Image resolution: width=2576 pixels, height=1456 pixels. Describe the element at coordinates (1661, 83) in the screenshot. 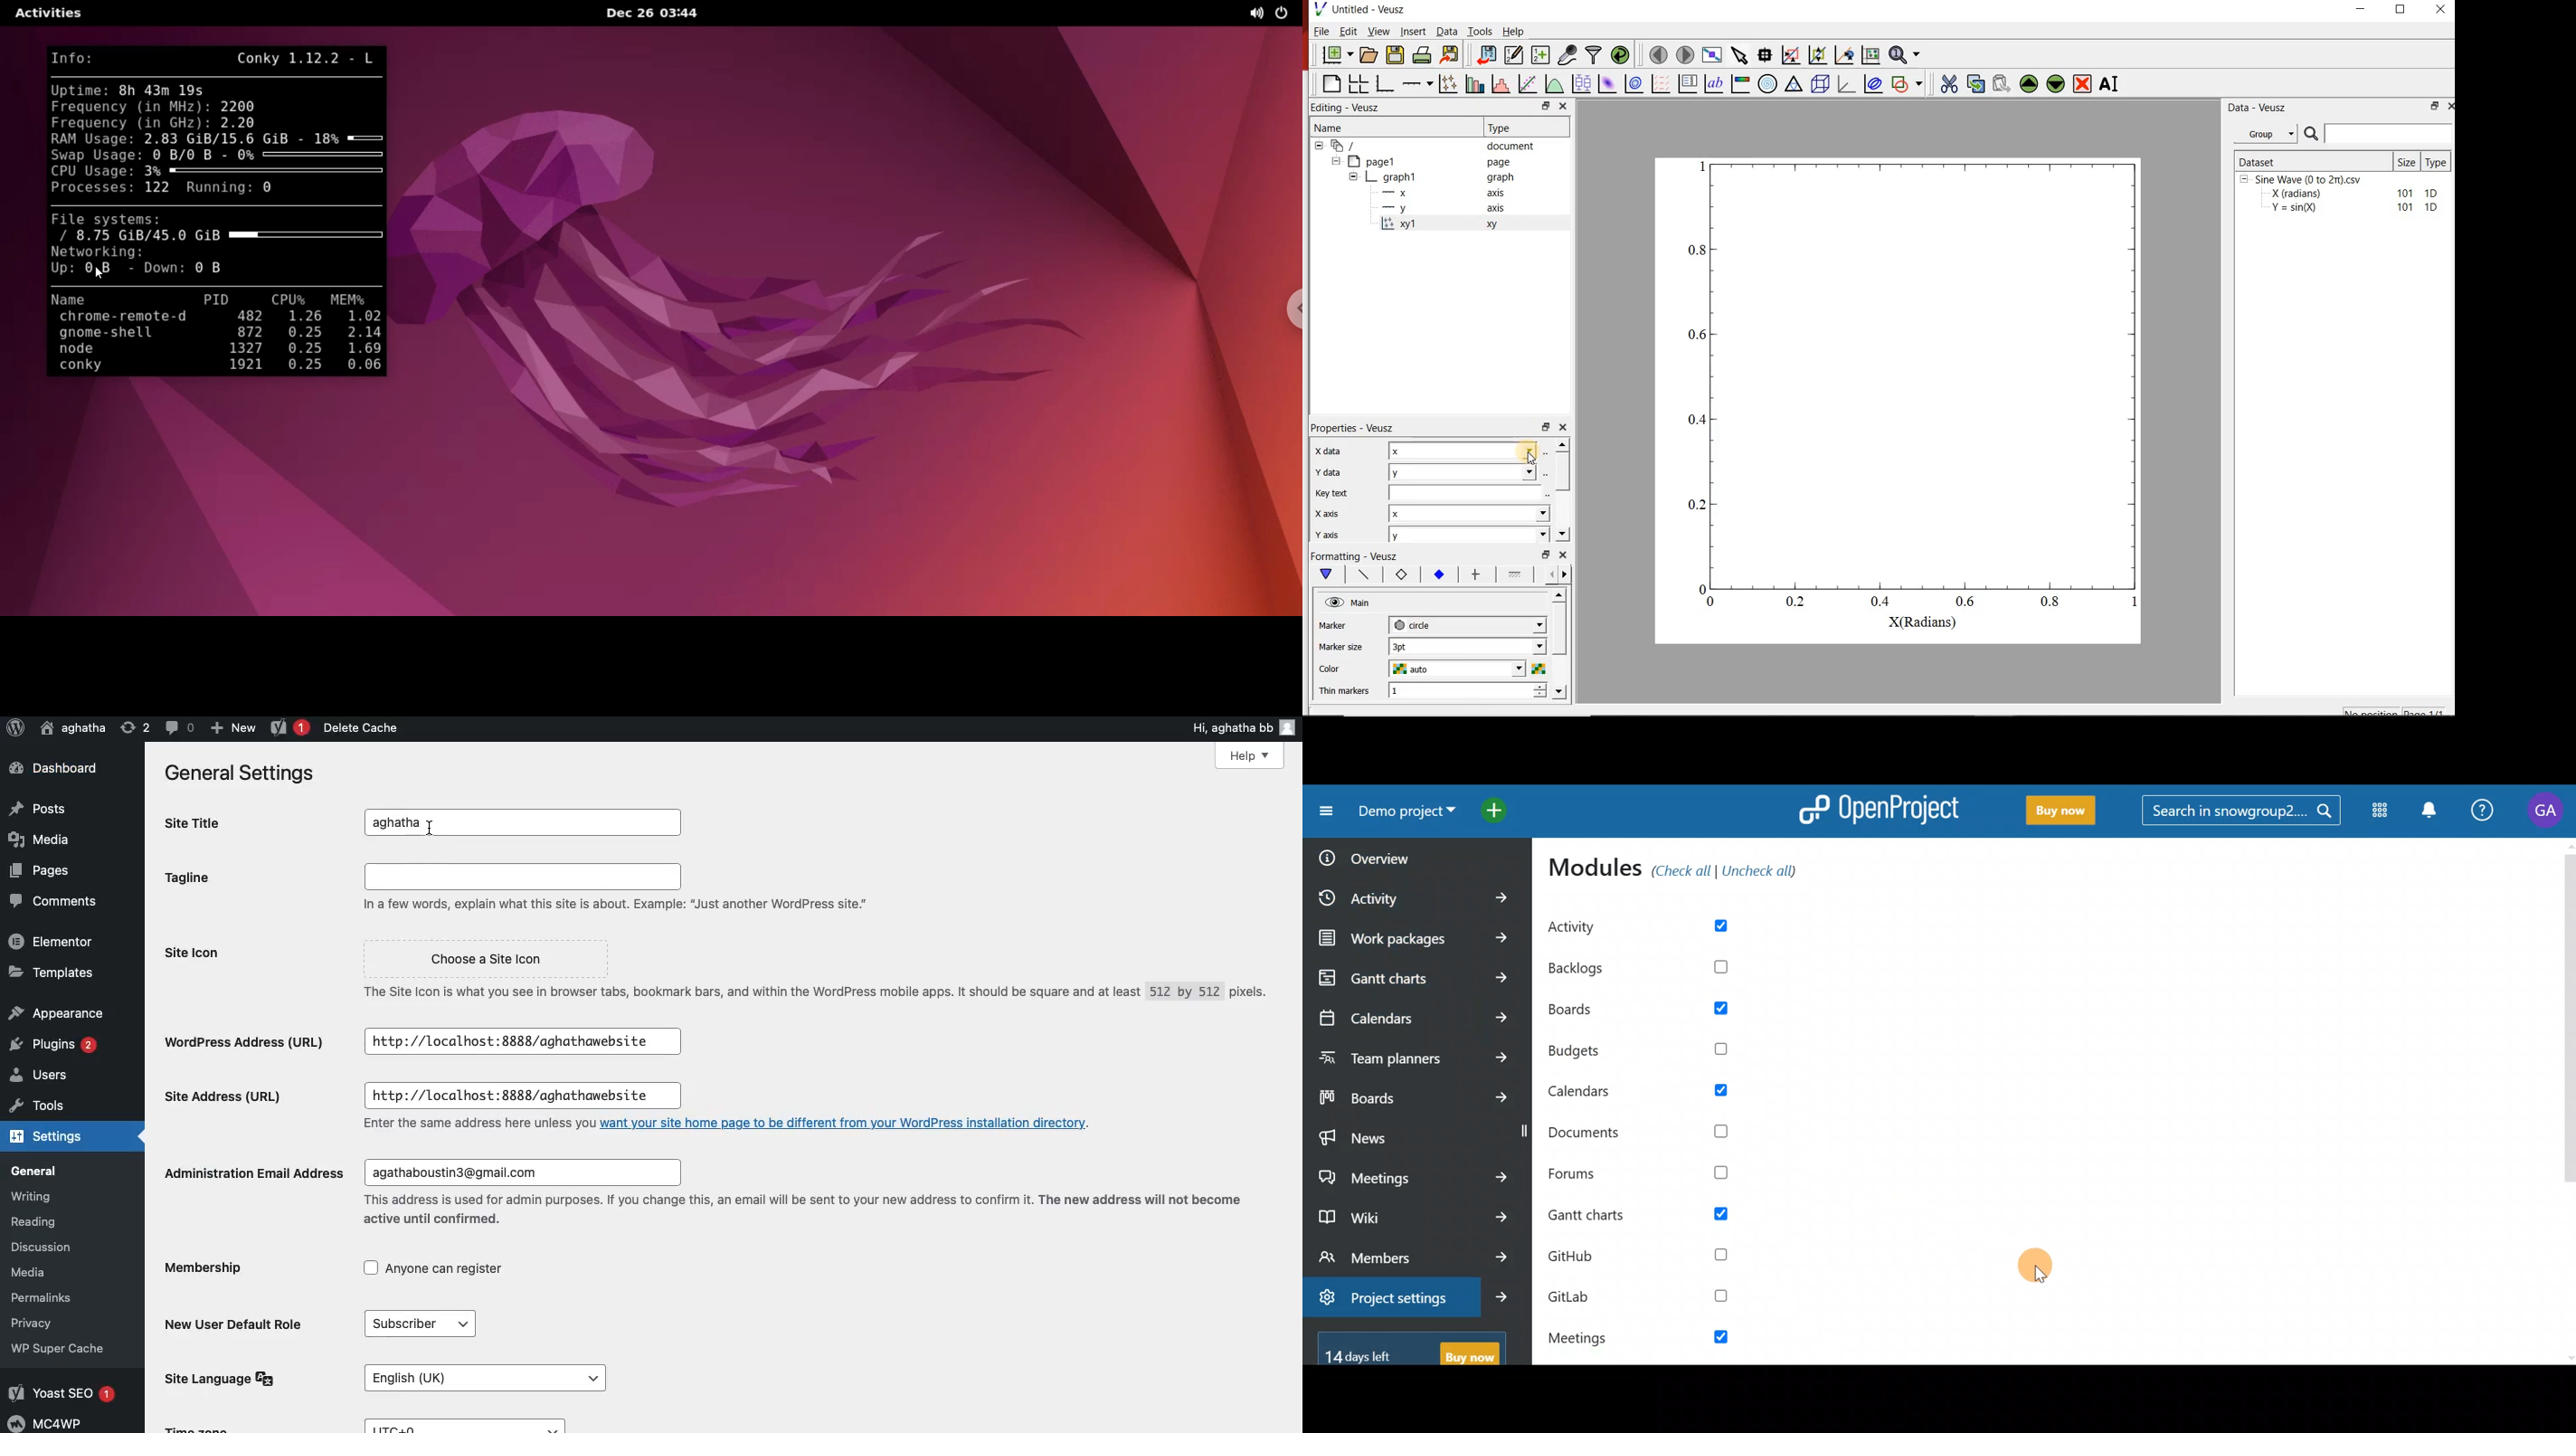

I see `plot a vector field` at that location.